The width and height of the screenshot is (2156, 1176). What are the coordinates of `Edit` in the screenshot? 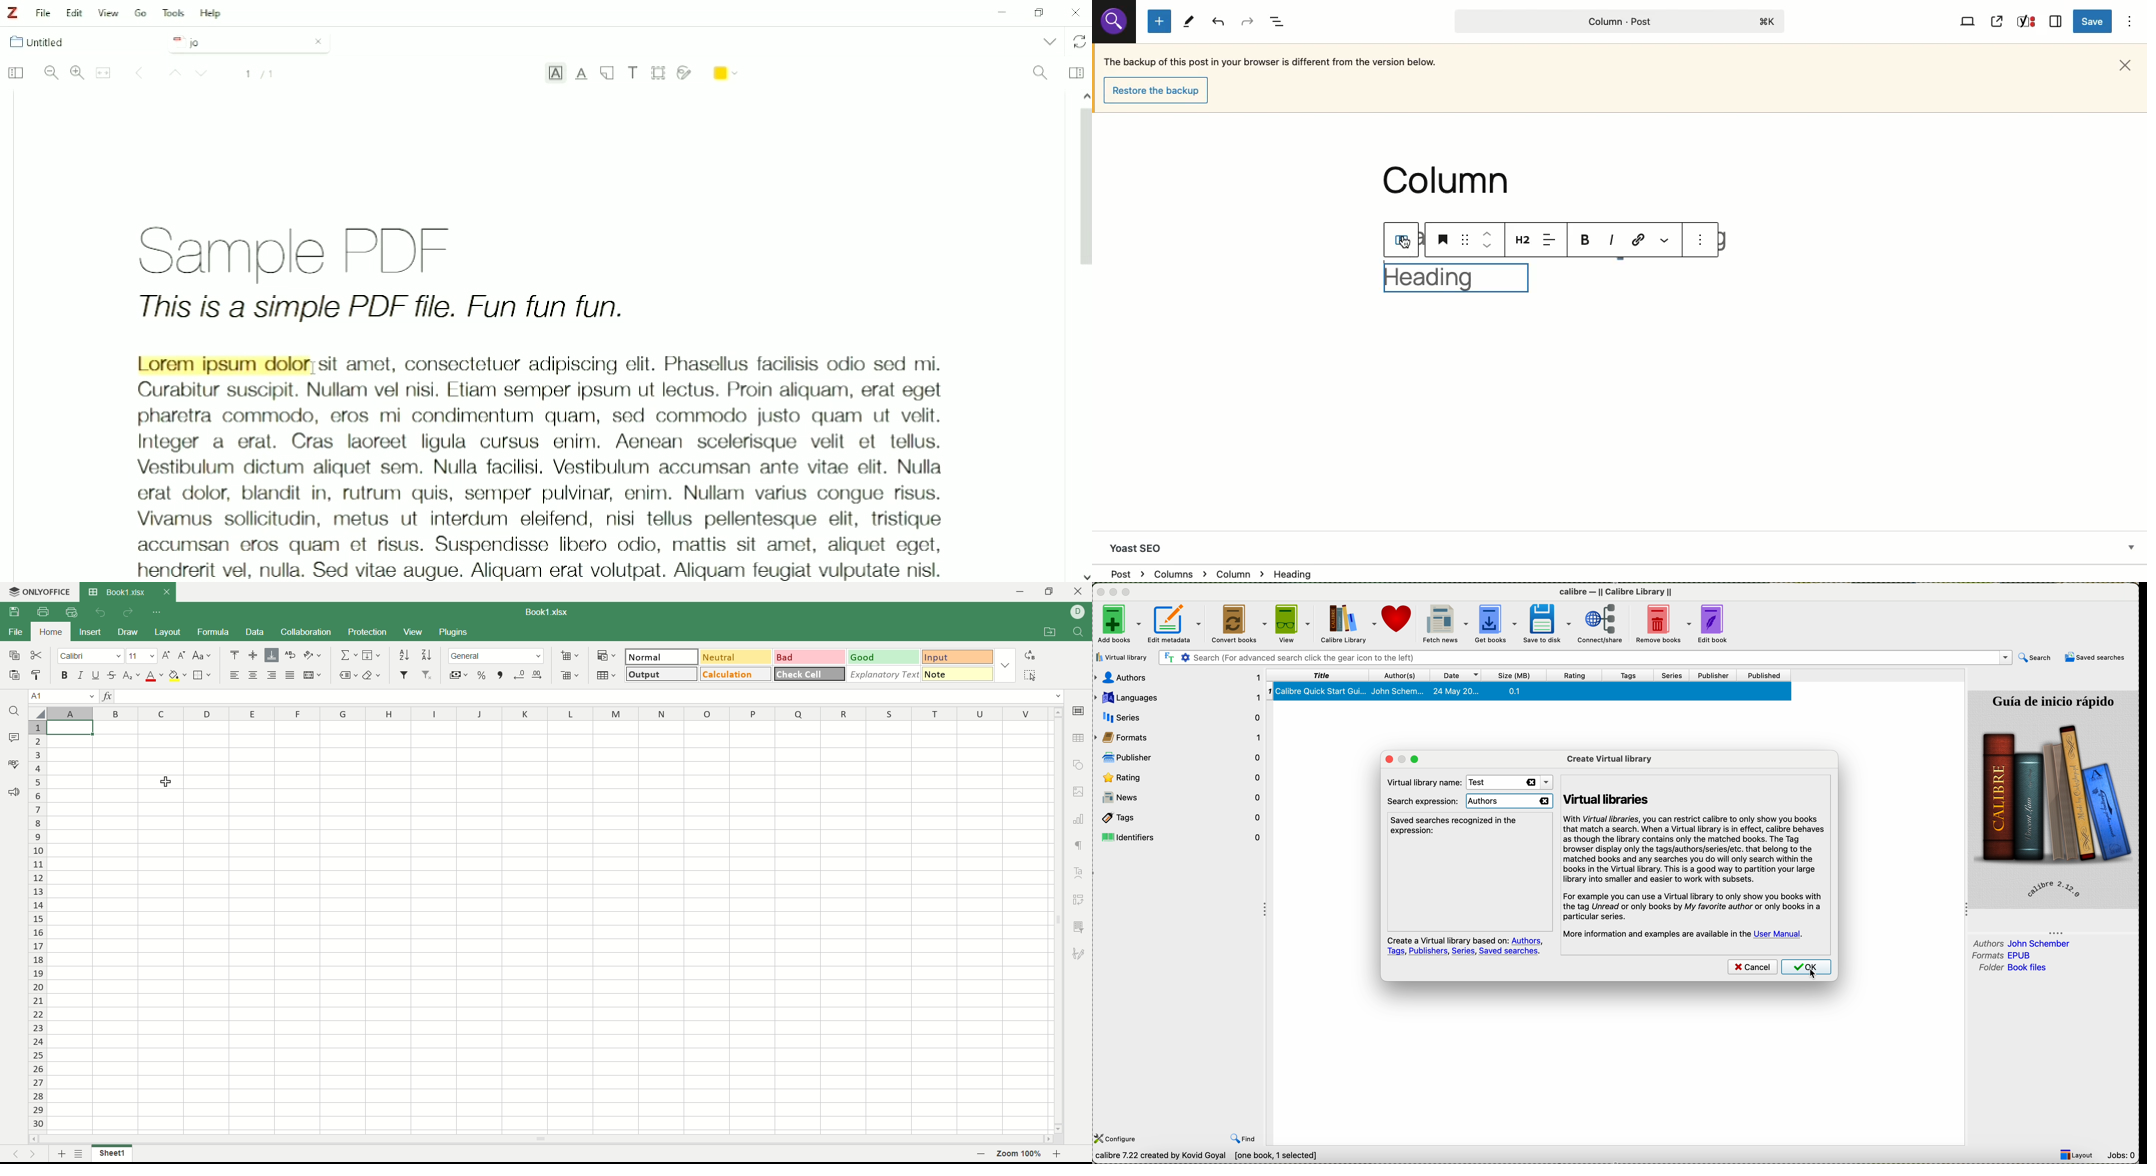 It's located at (76, 13).